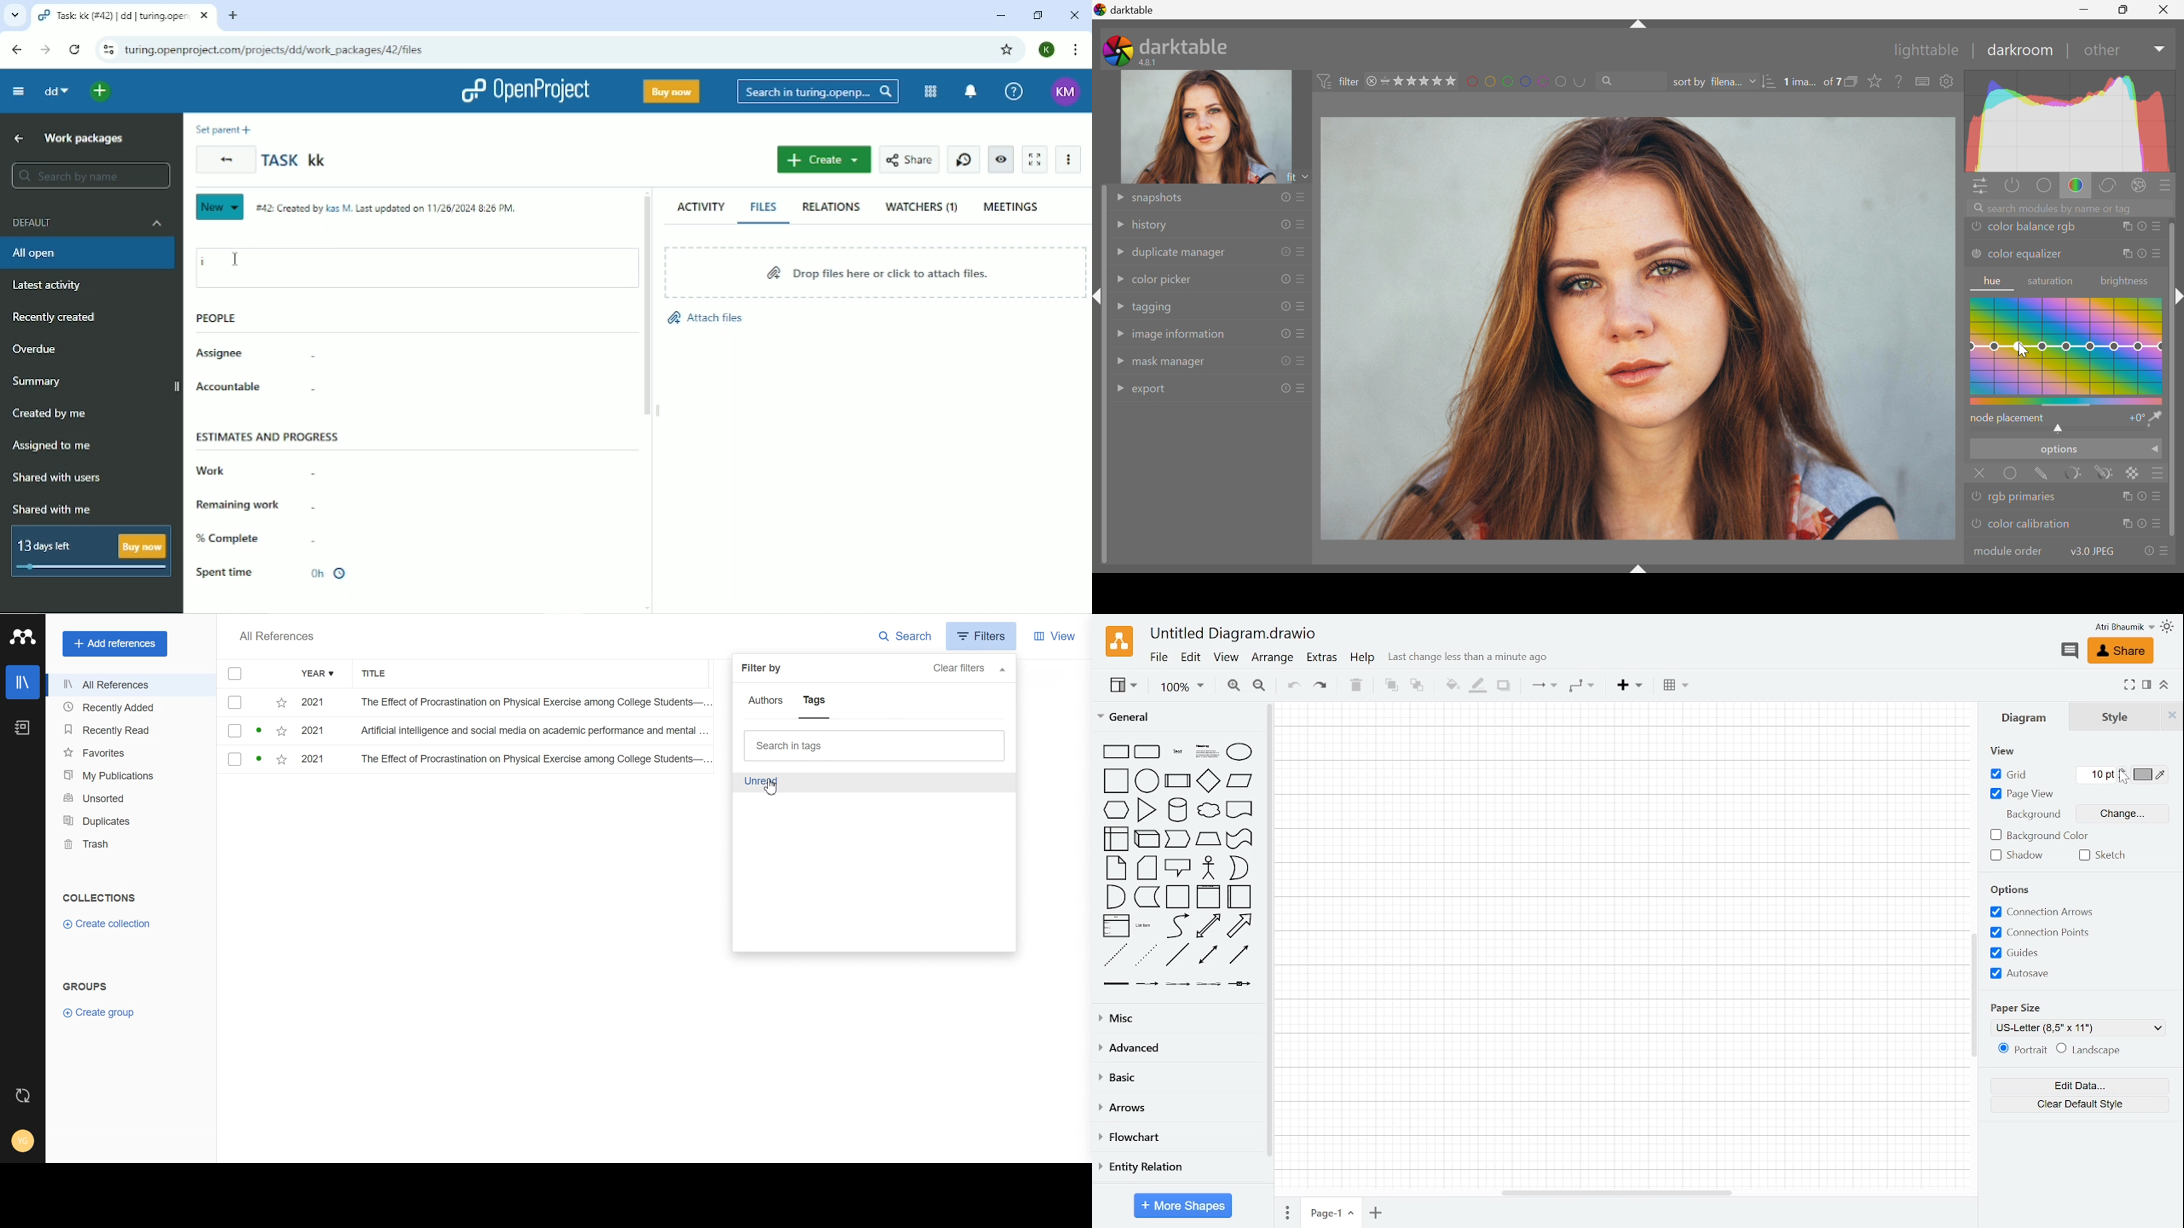 Image resolution: width=2184 pixels, height=1232 pixels. What do you see at coordinates (98, 1013) in the screenshot?
I see `Create group` at bounding box center [98, 1013].